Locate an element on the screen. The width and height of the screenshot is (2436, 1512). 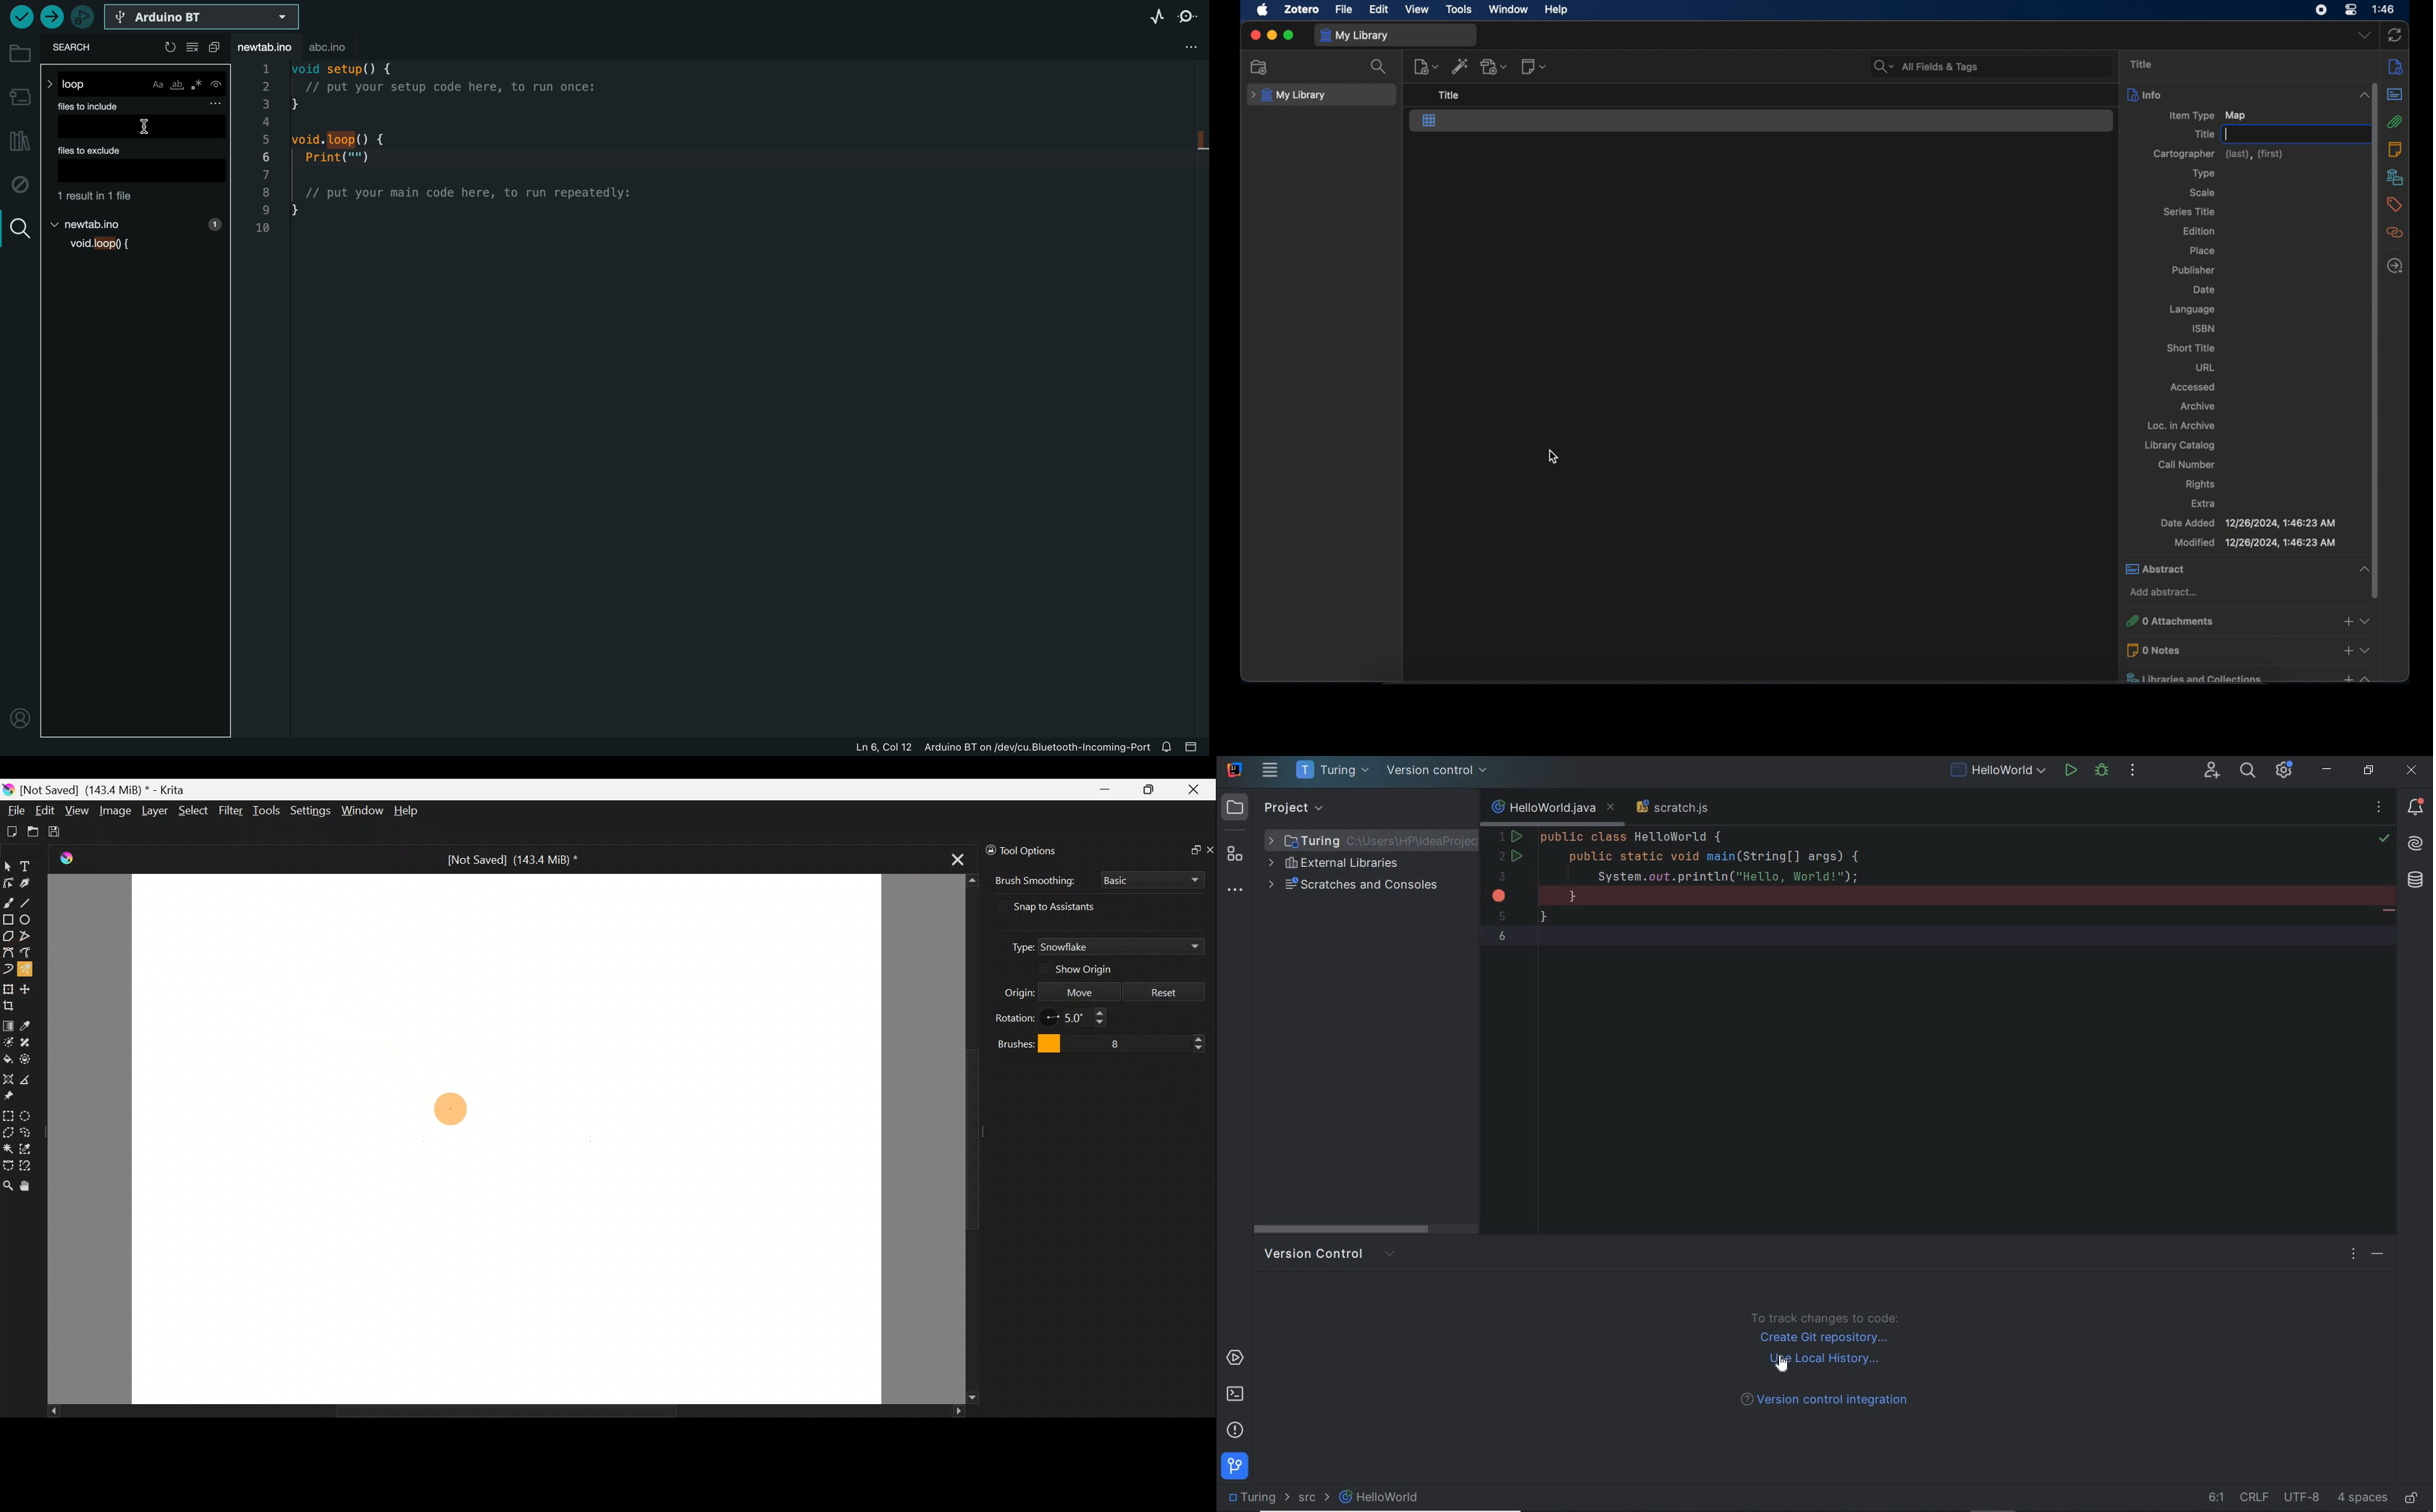
extra is located at coordinates (2206, 504).